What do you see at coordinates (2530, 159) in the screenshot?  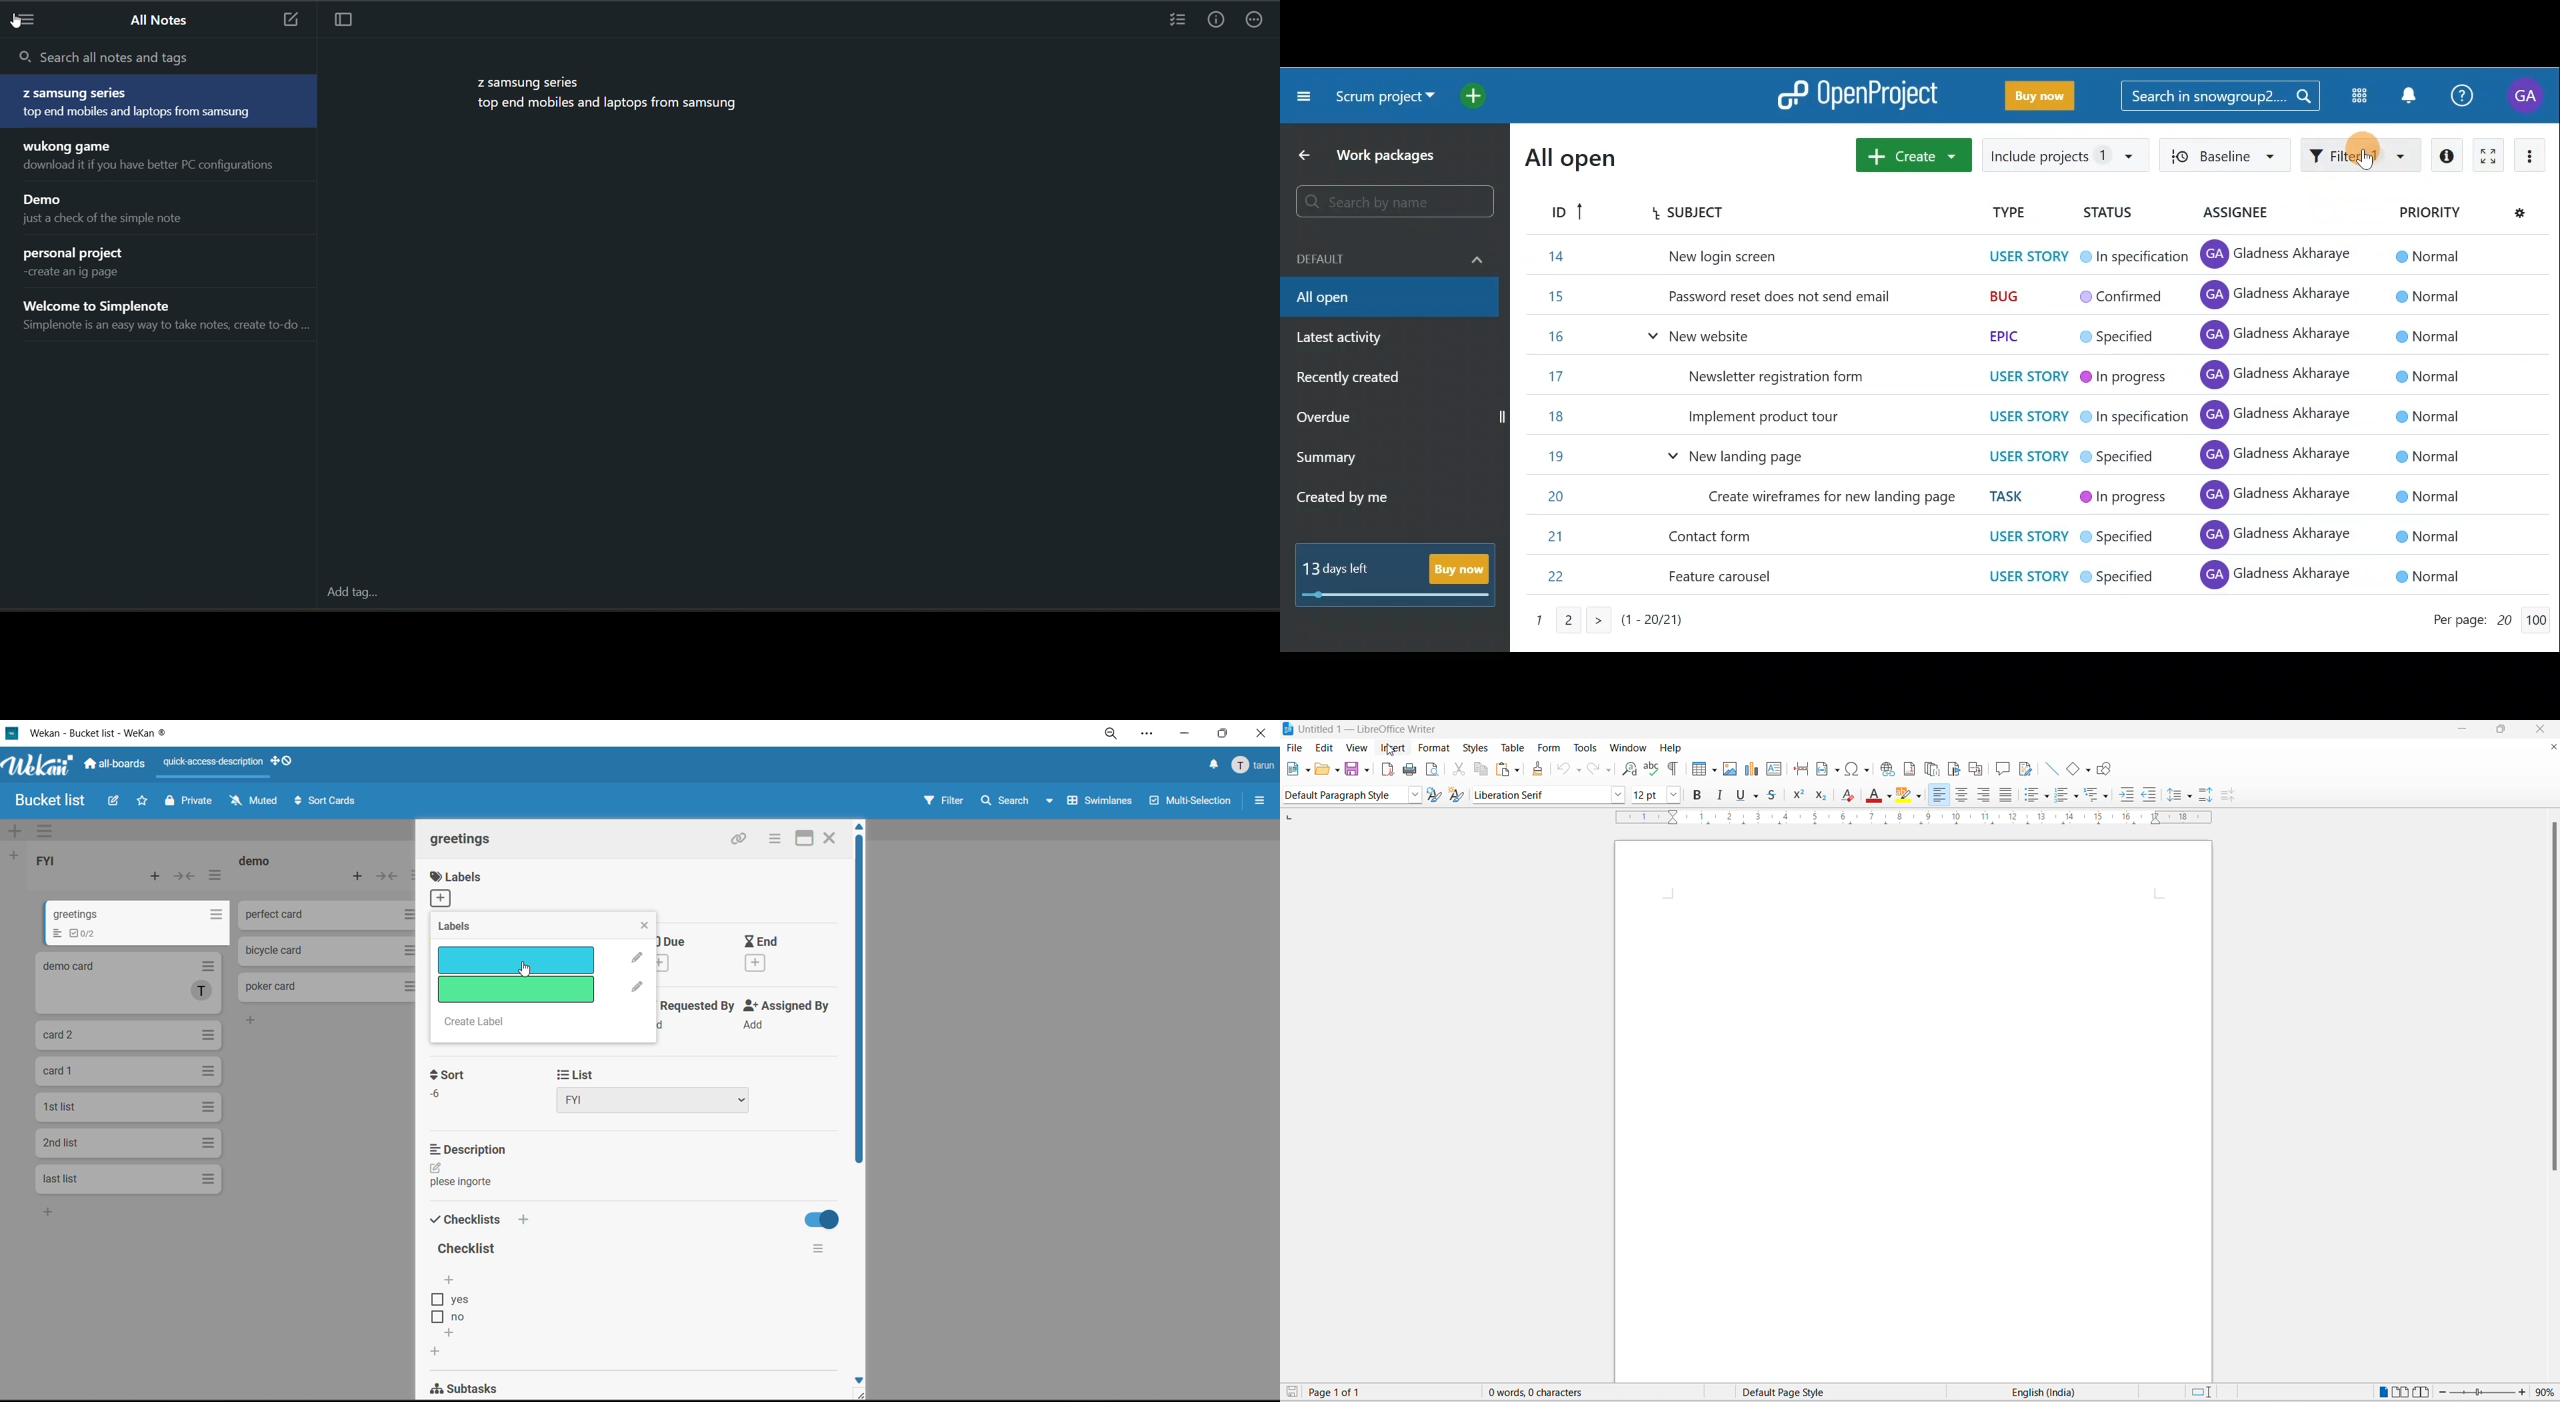 I see `More actions` at bounding box center [2530, 159].